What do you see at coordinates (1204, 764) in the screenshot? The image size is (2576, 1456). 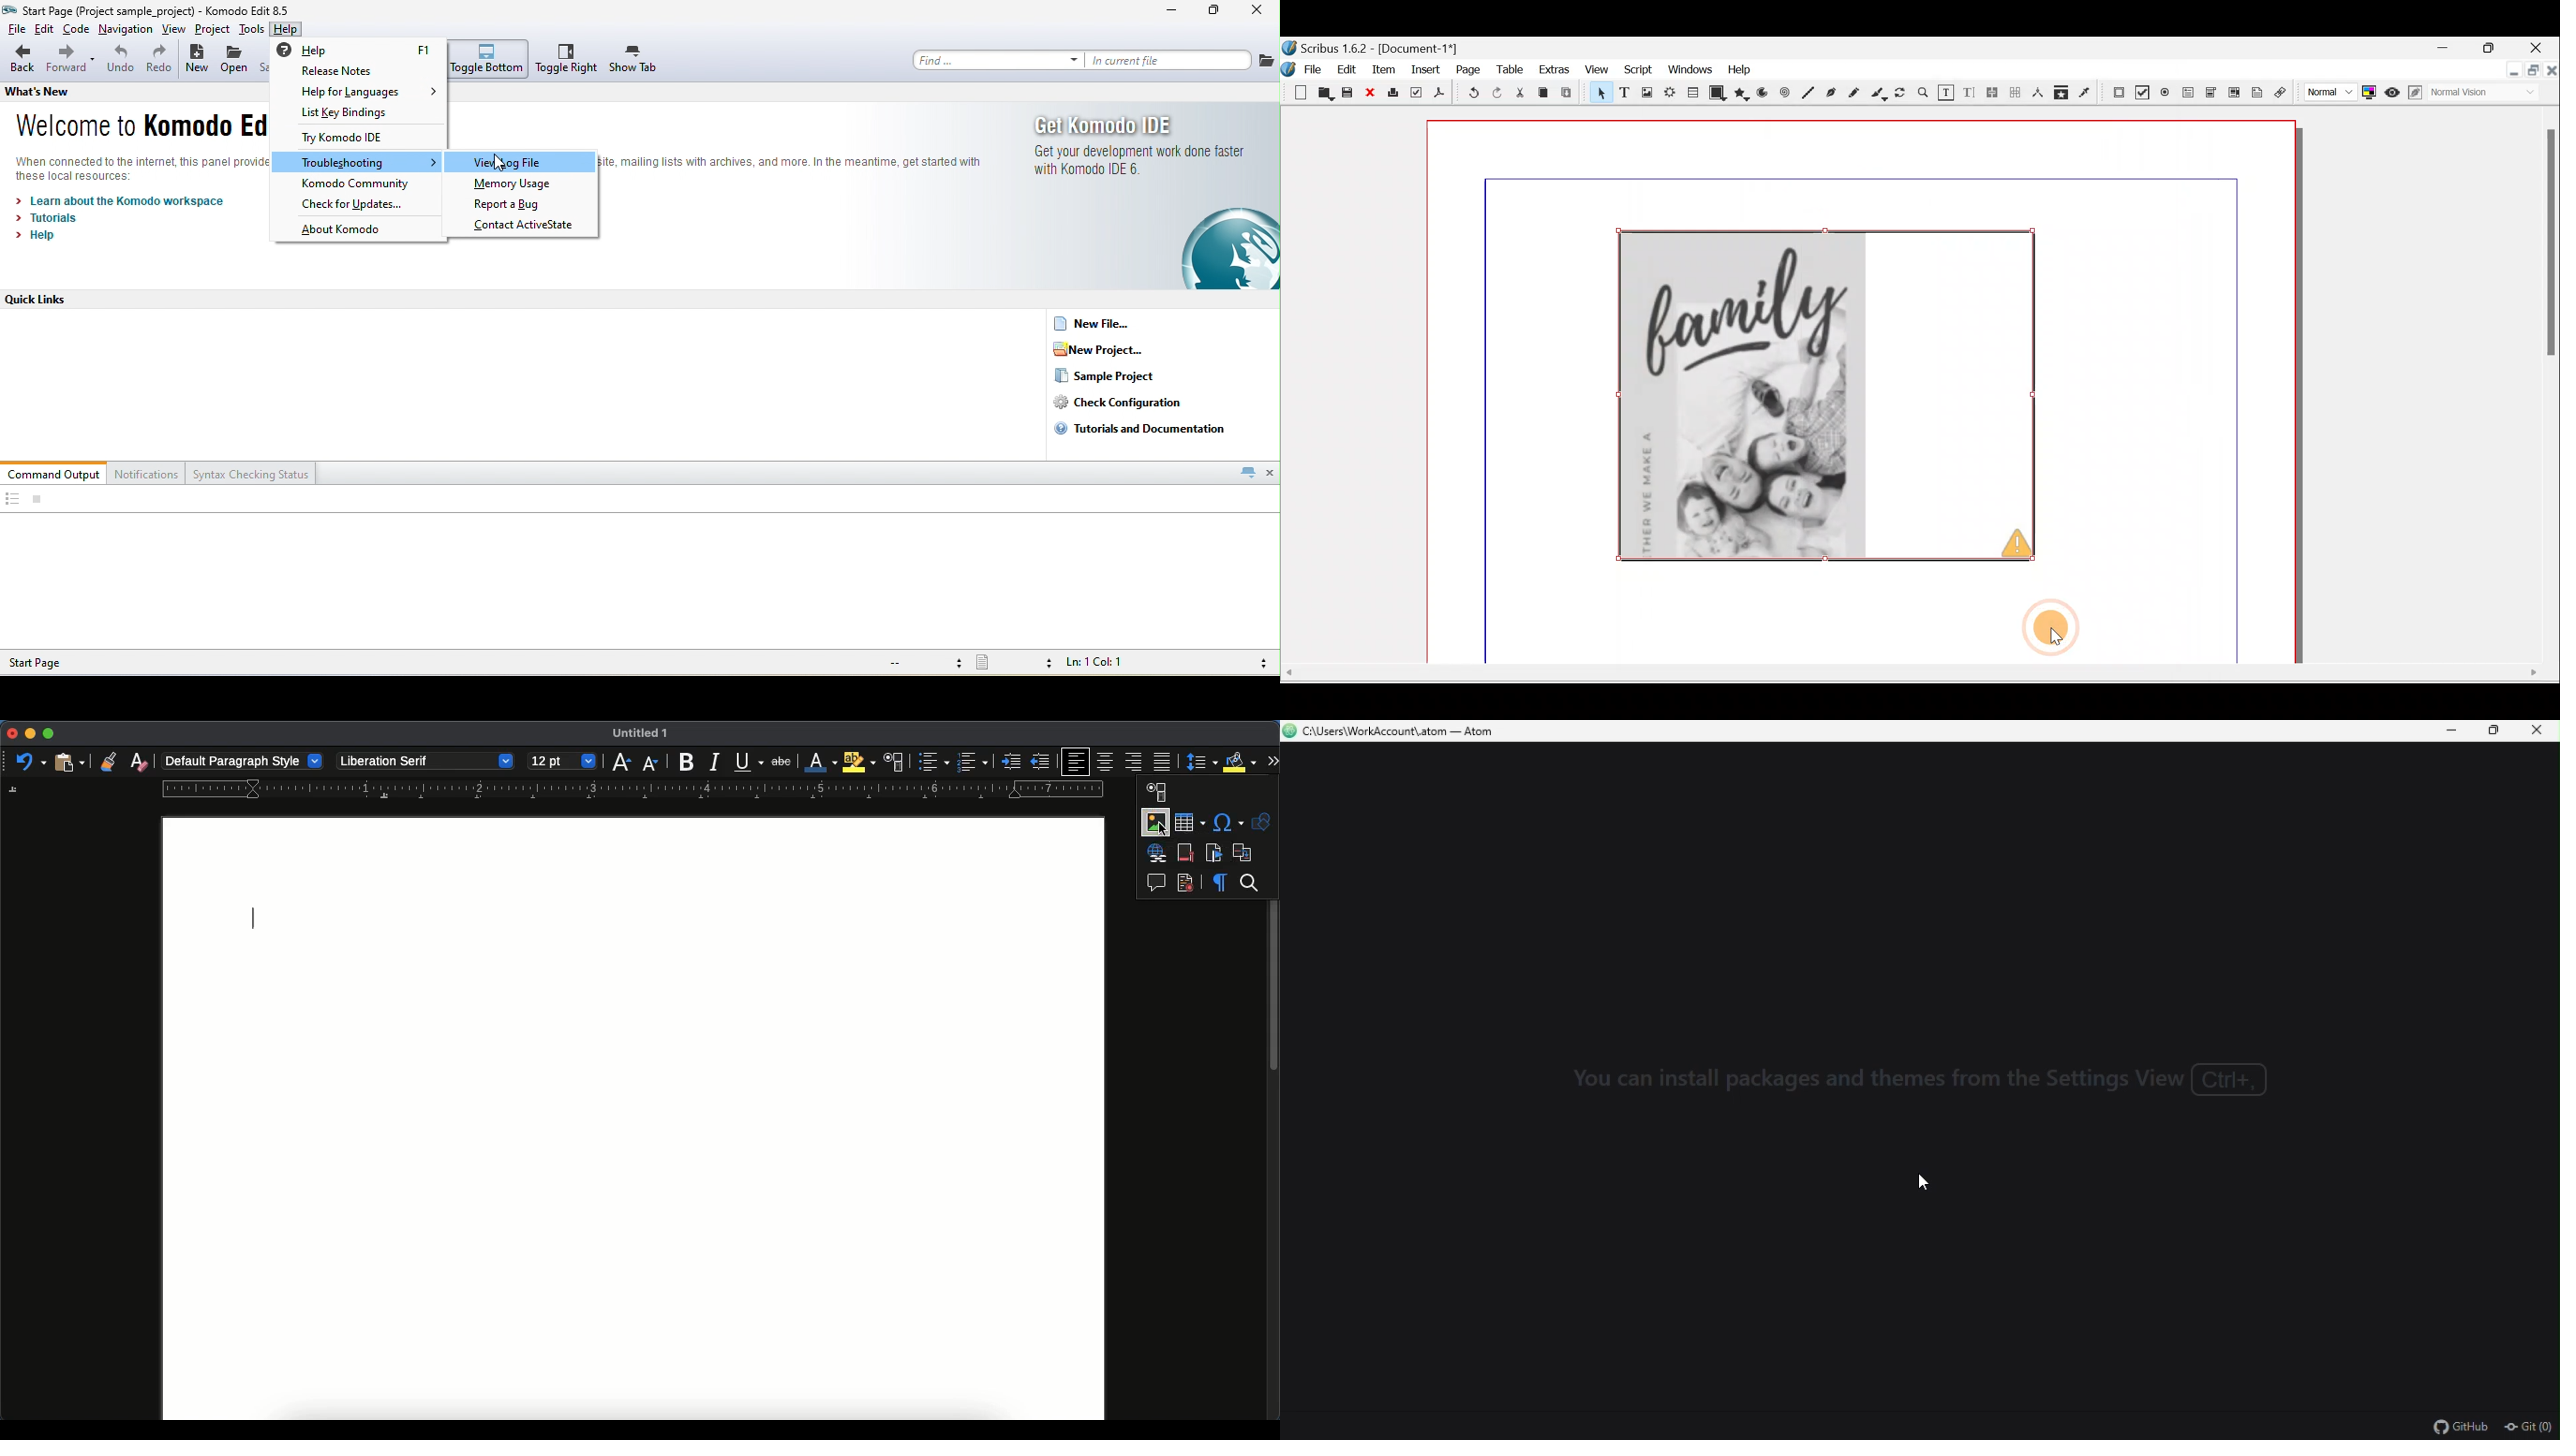 I see `paragraph spacing` at bounding box center [1204, 764].